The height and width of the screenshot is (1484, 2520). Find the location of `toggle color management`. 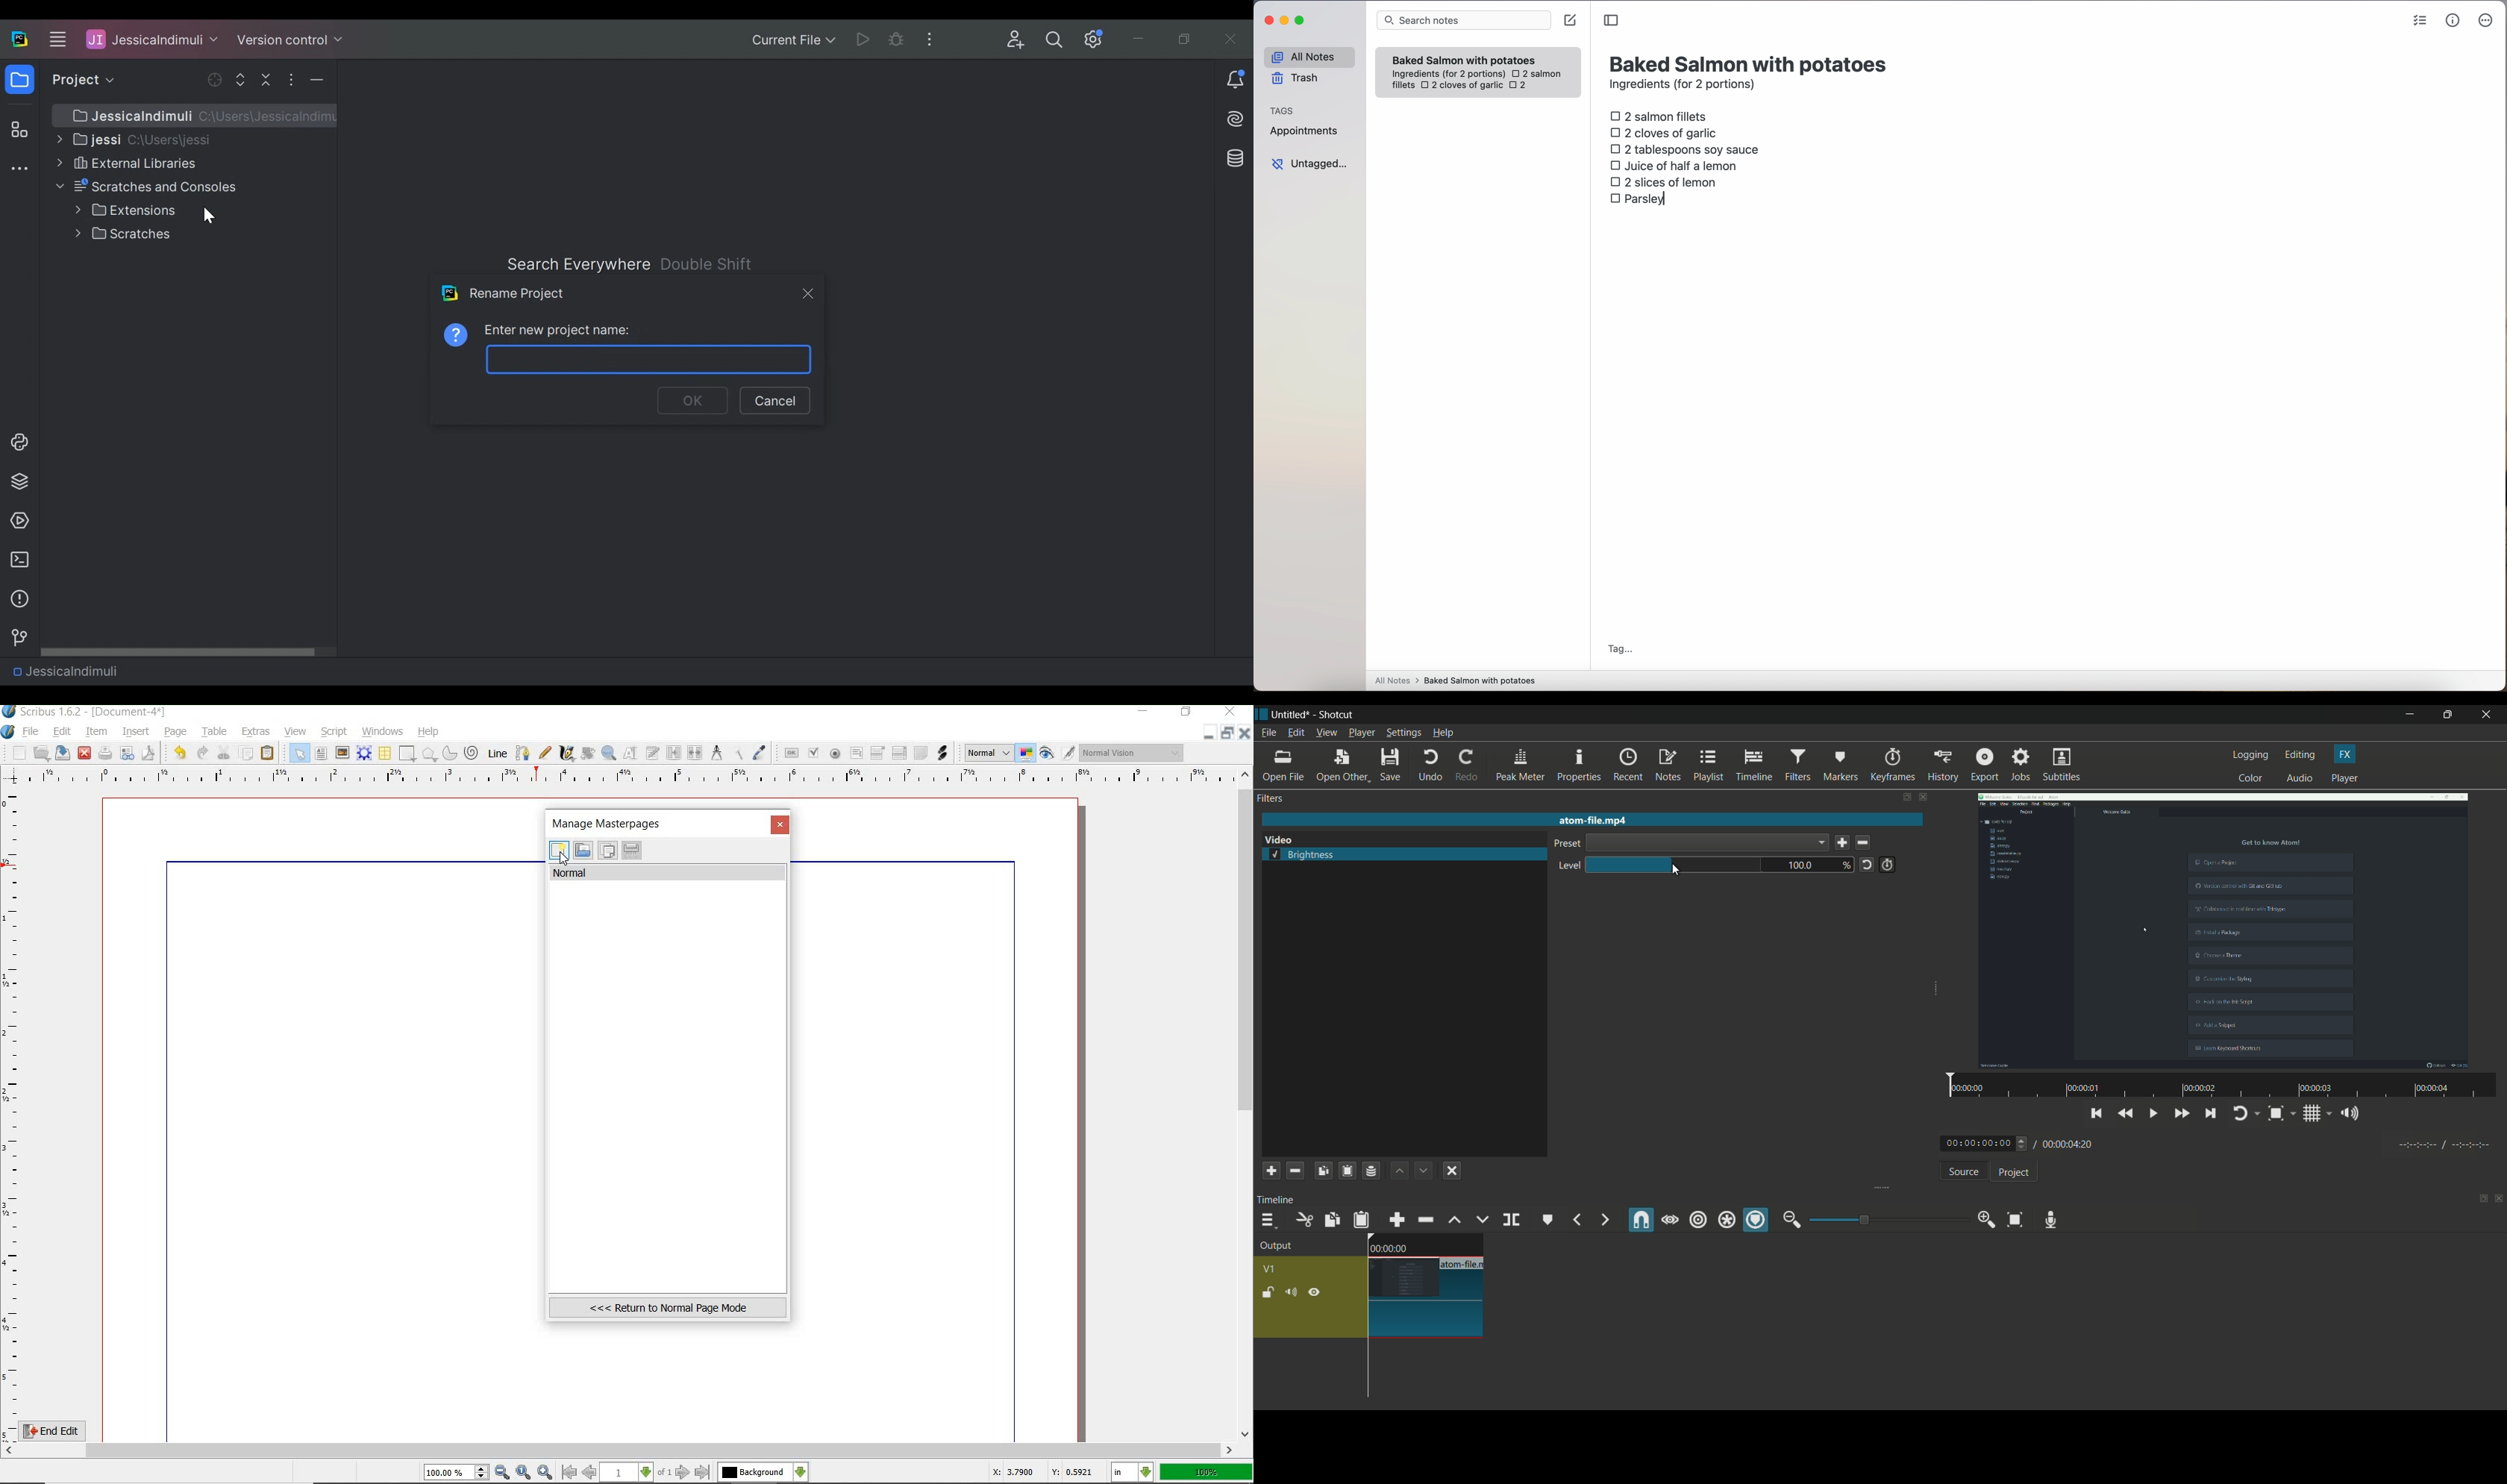

toggle color management is located at coordinates (1027, 754).